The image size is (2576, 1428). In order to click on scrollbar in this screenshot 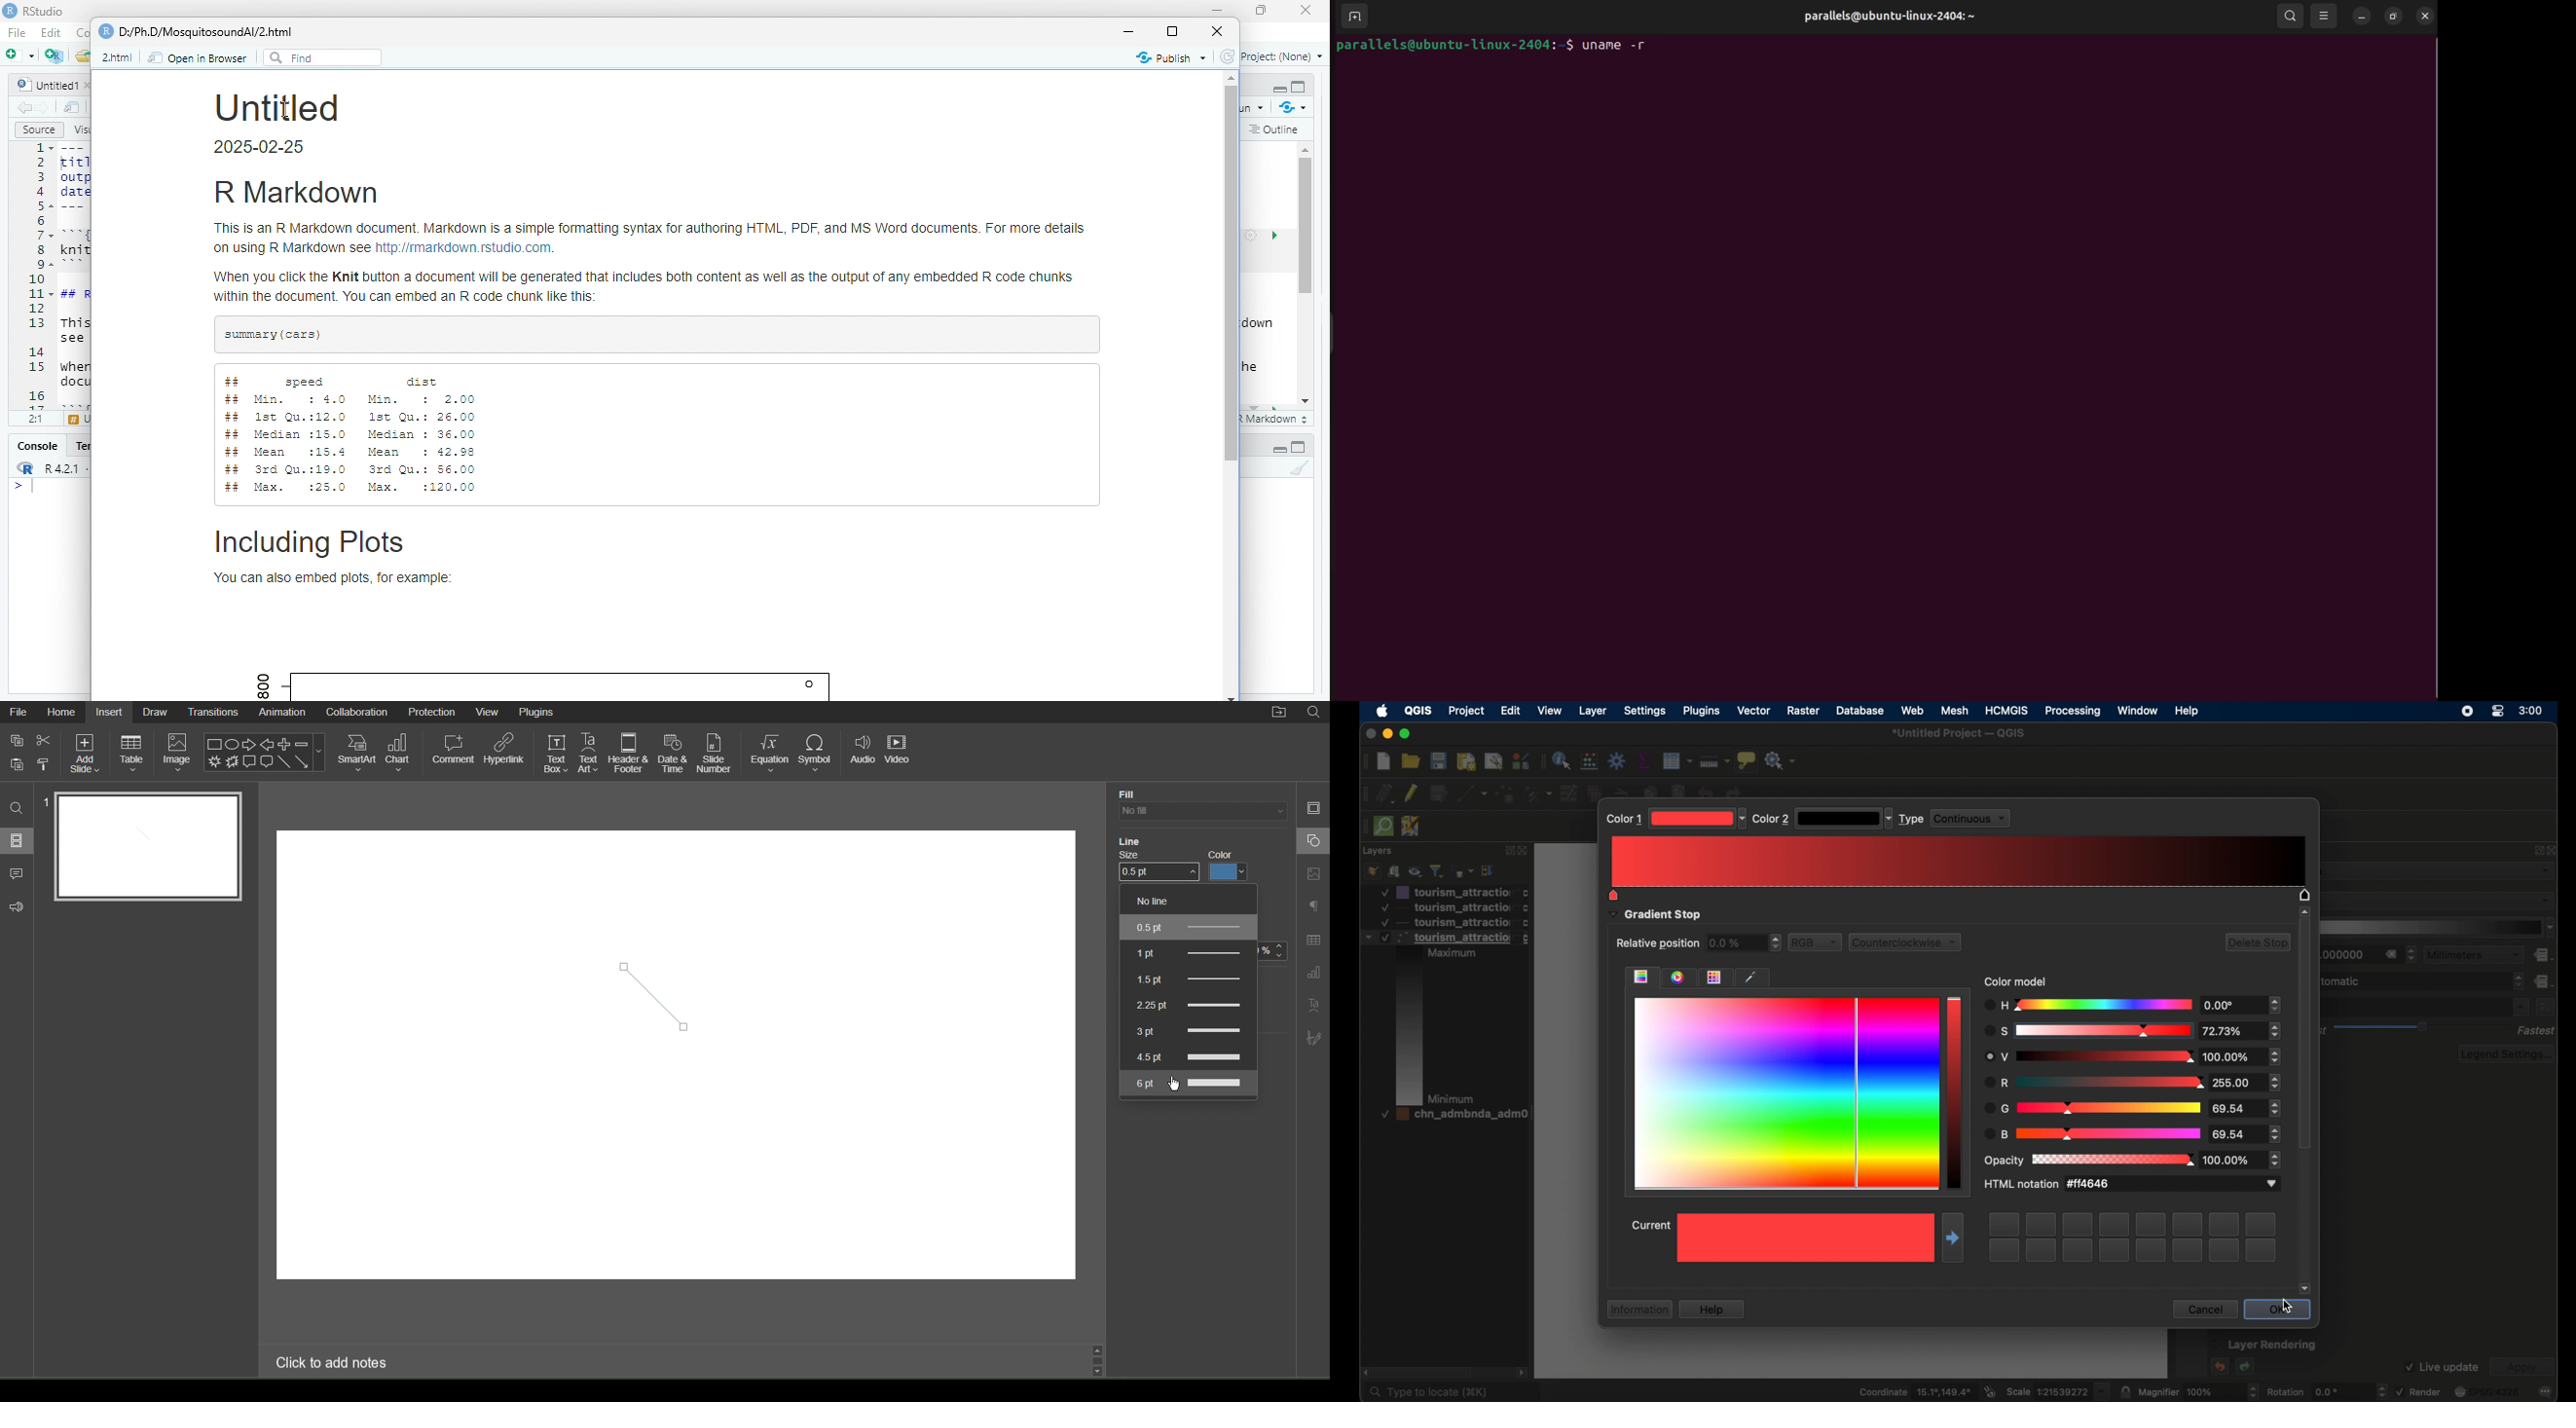, I will do `click(1306, 275)`.